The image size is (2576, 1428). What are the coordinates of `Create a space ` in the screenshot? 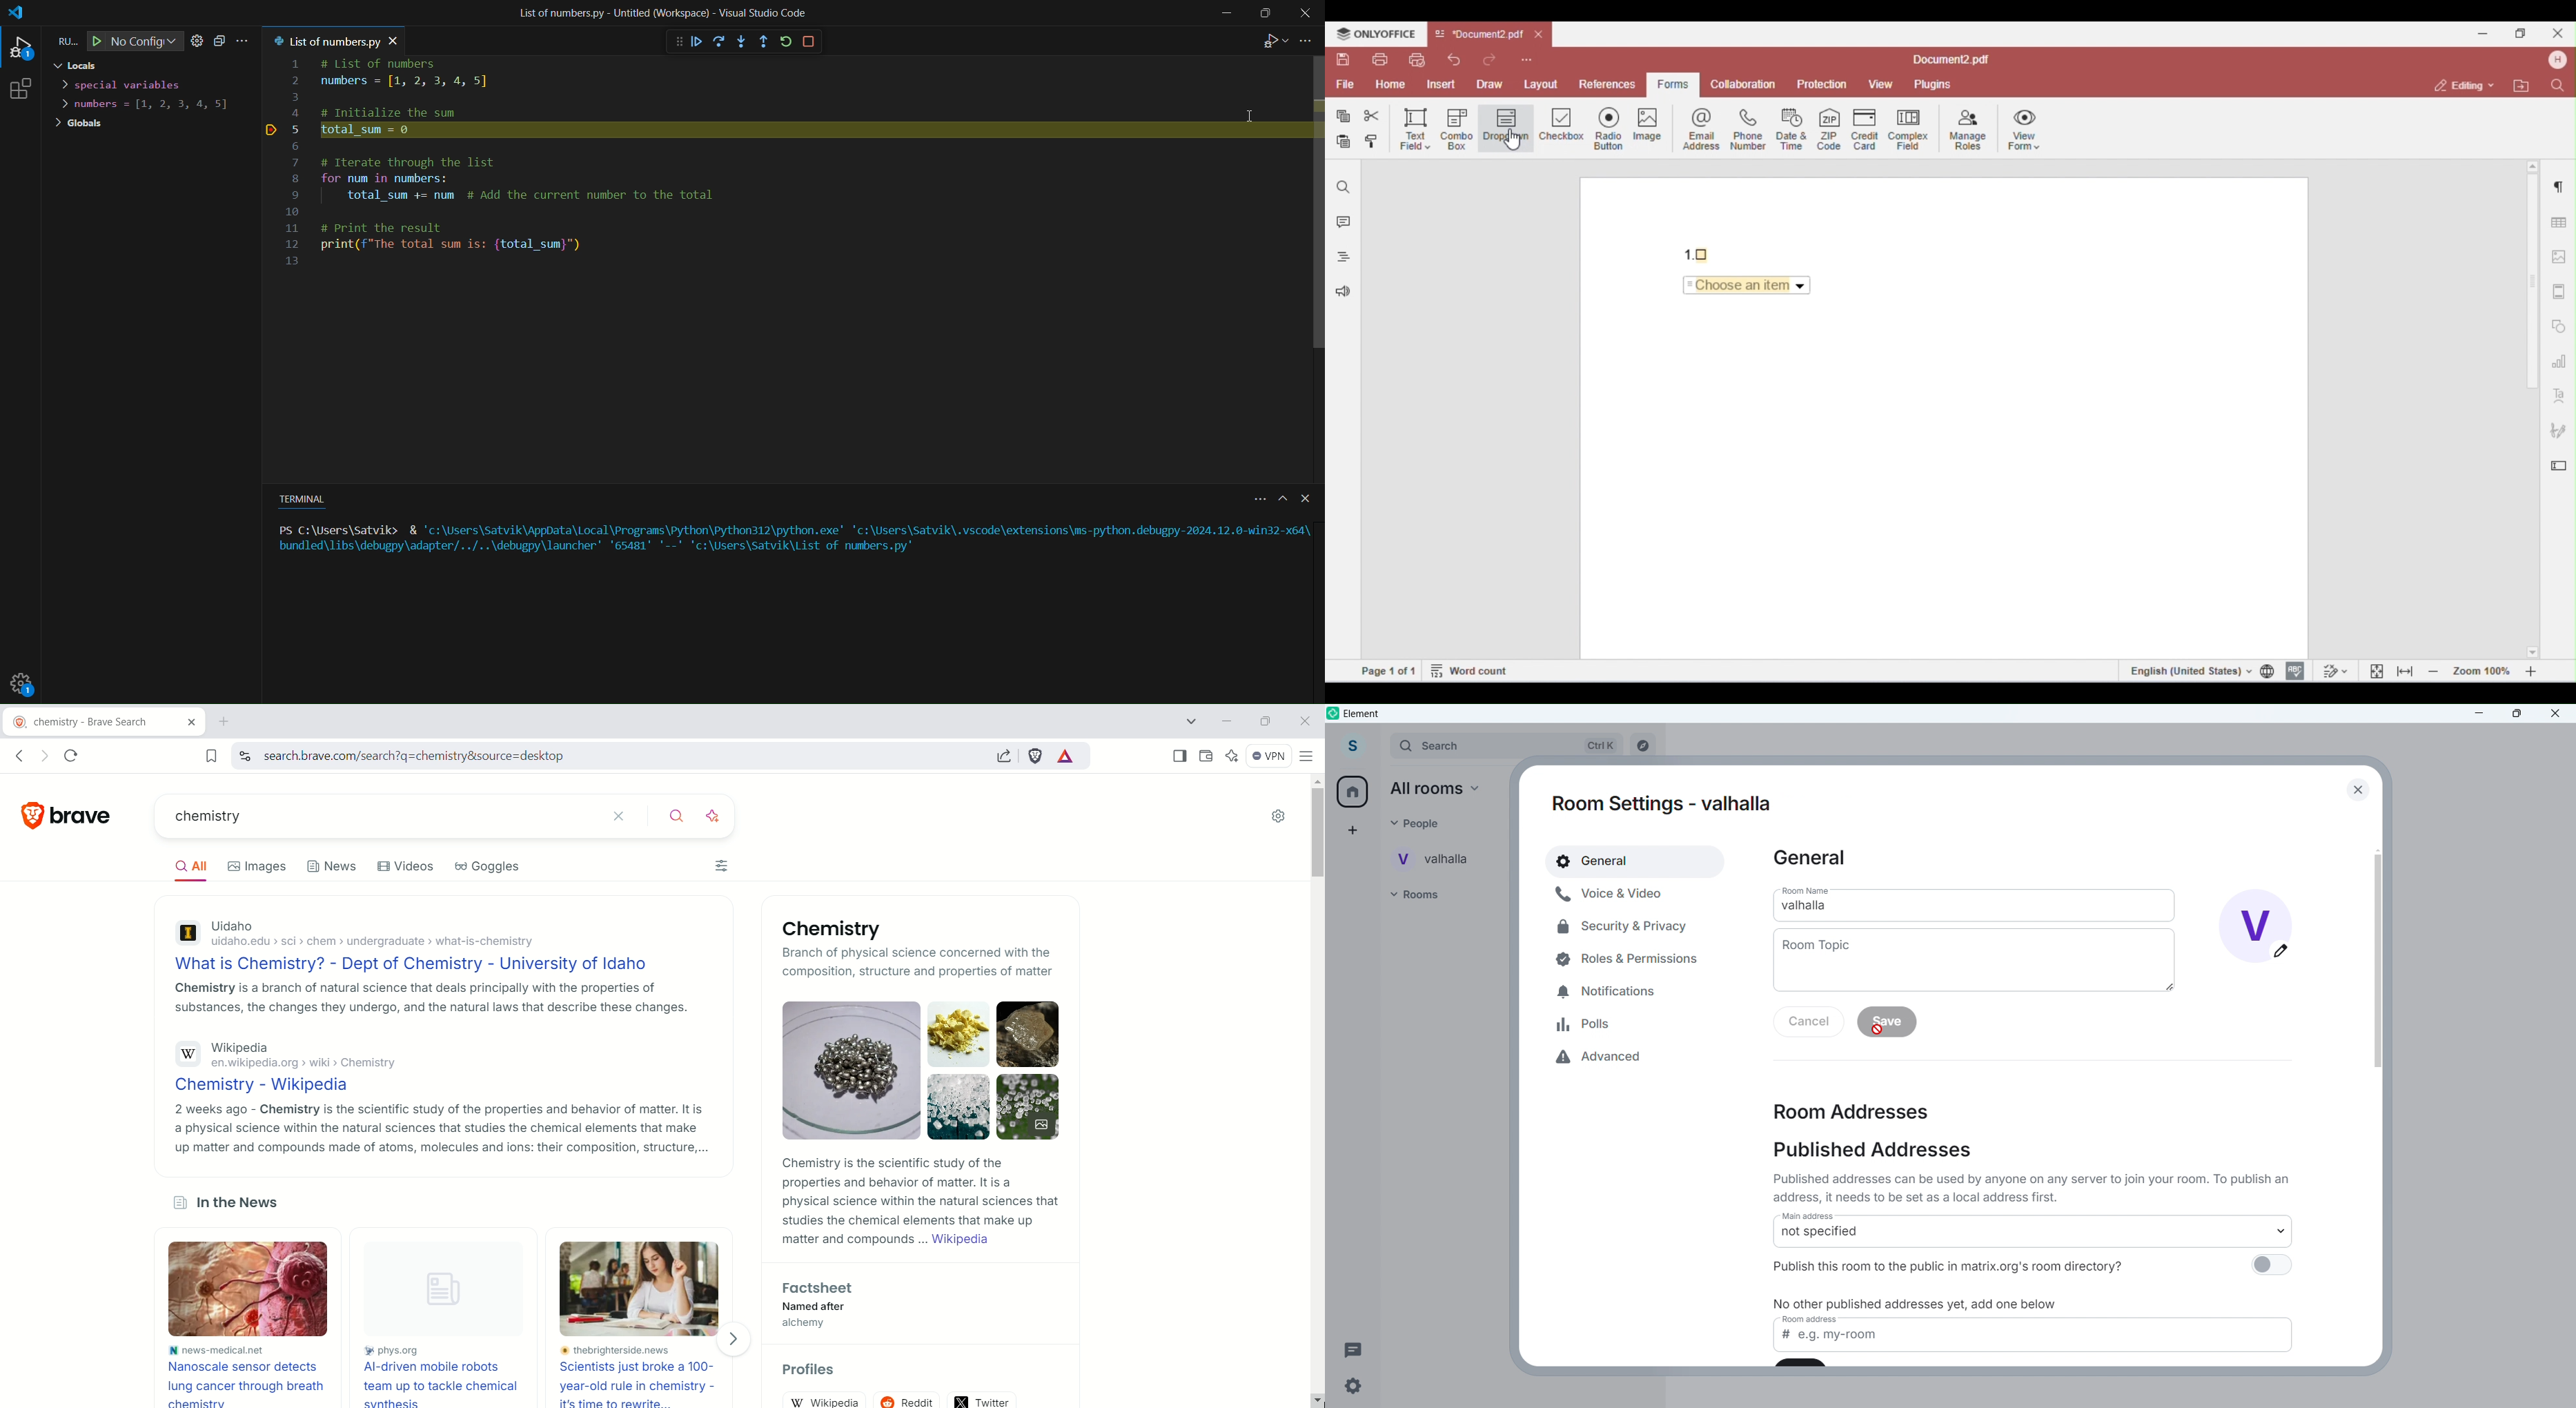 It's located at (1352, 830).